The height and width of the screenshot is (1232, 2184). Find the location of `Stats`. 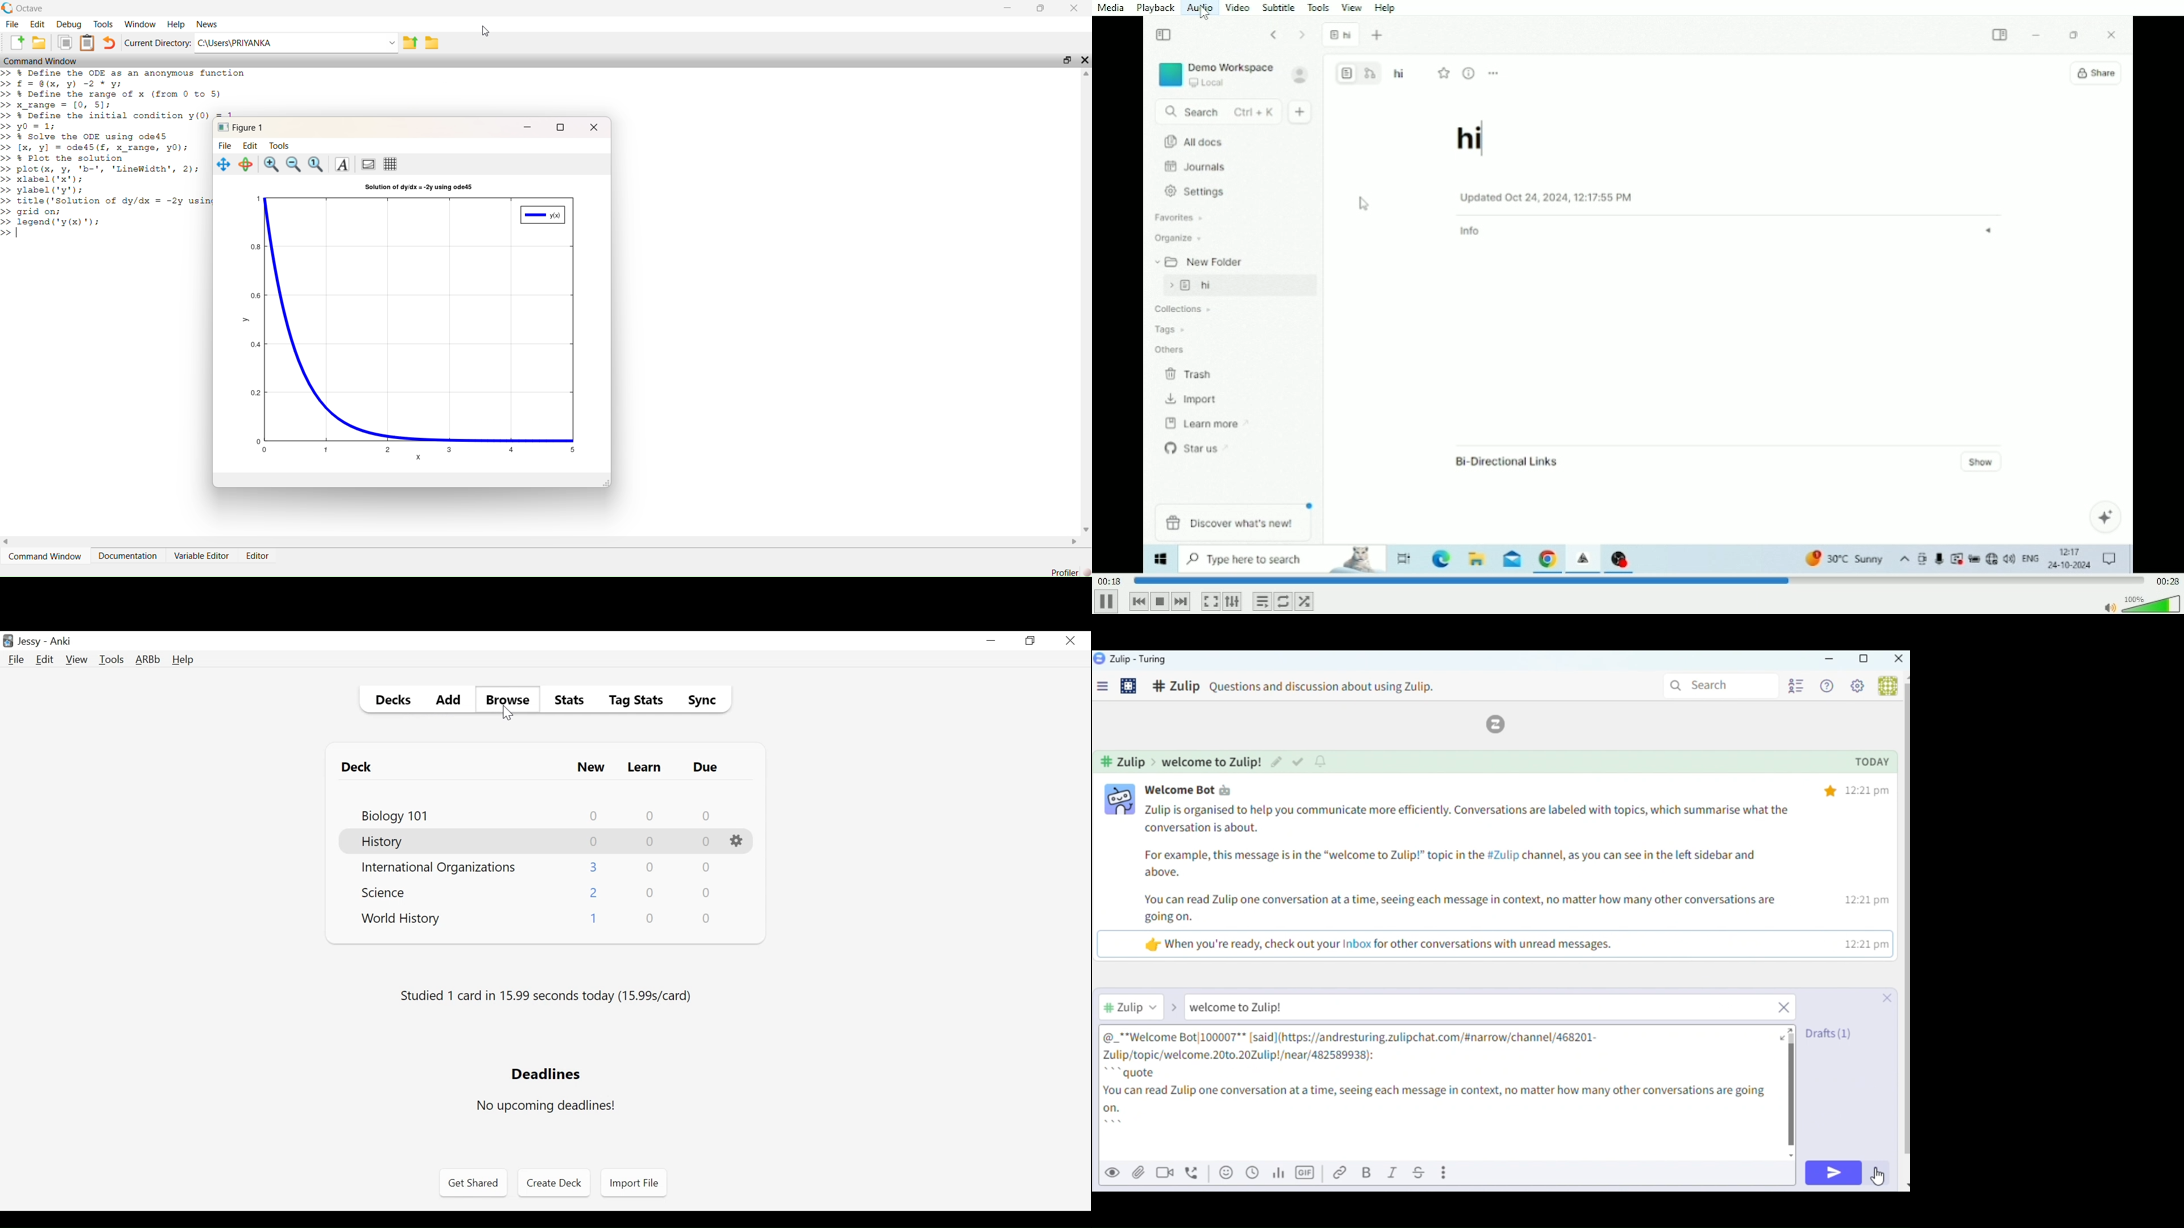

Stats is located at coordinates (1281, 1173).